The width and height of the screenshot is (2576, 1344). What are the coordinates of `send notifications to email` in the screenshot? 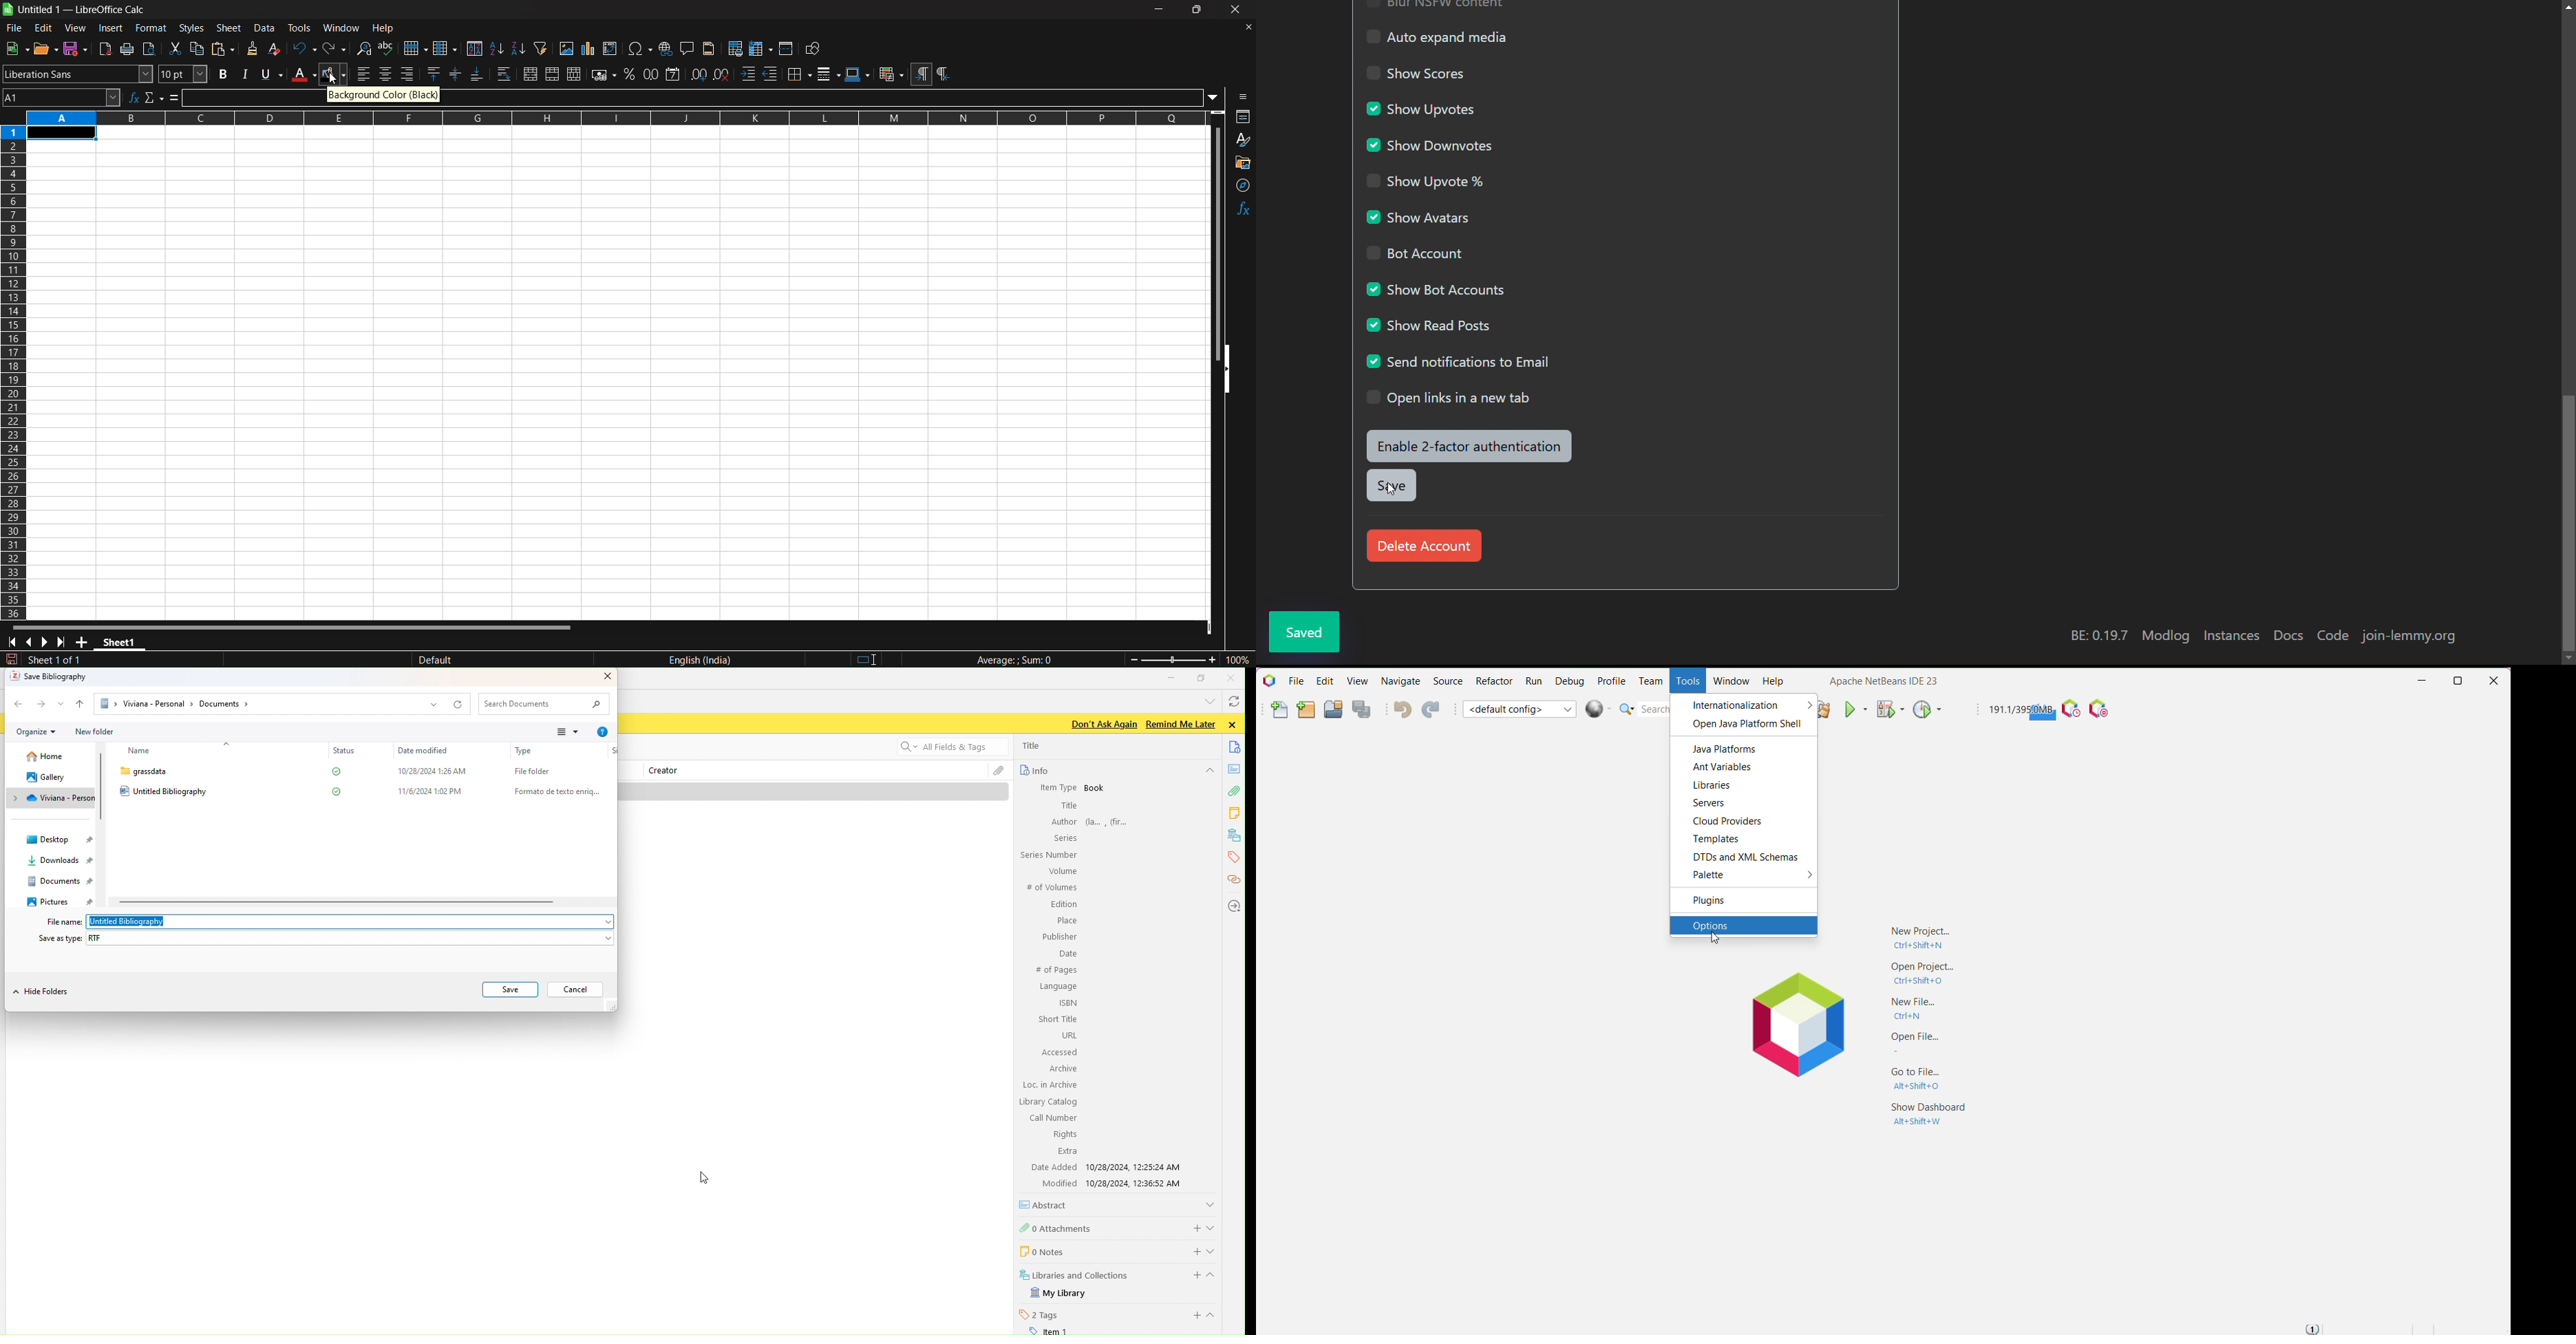 It's located at (1461, 360).